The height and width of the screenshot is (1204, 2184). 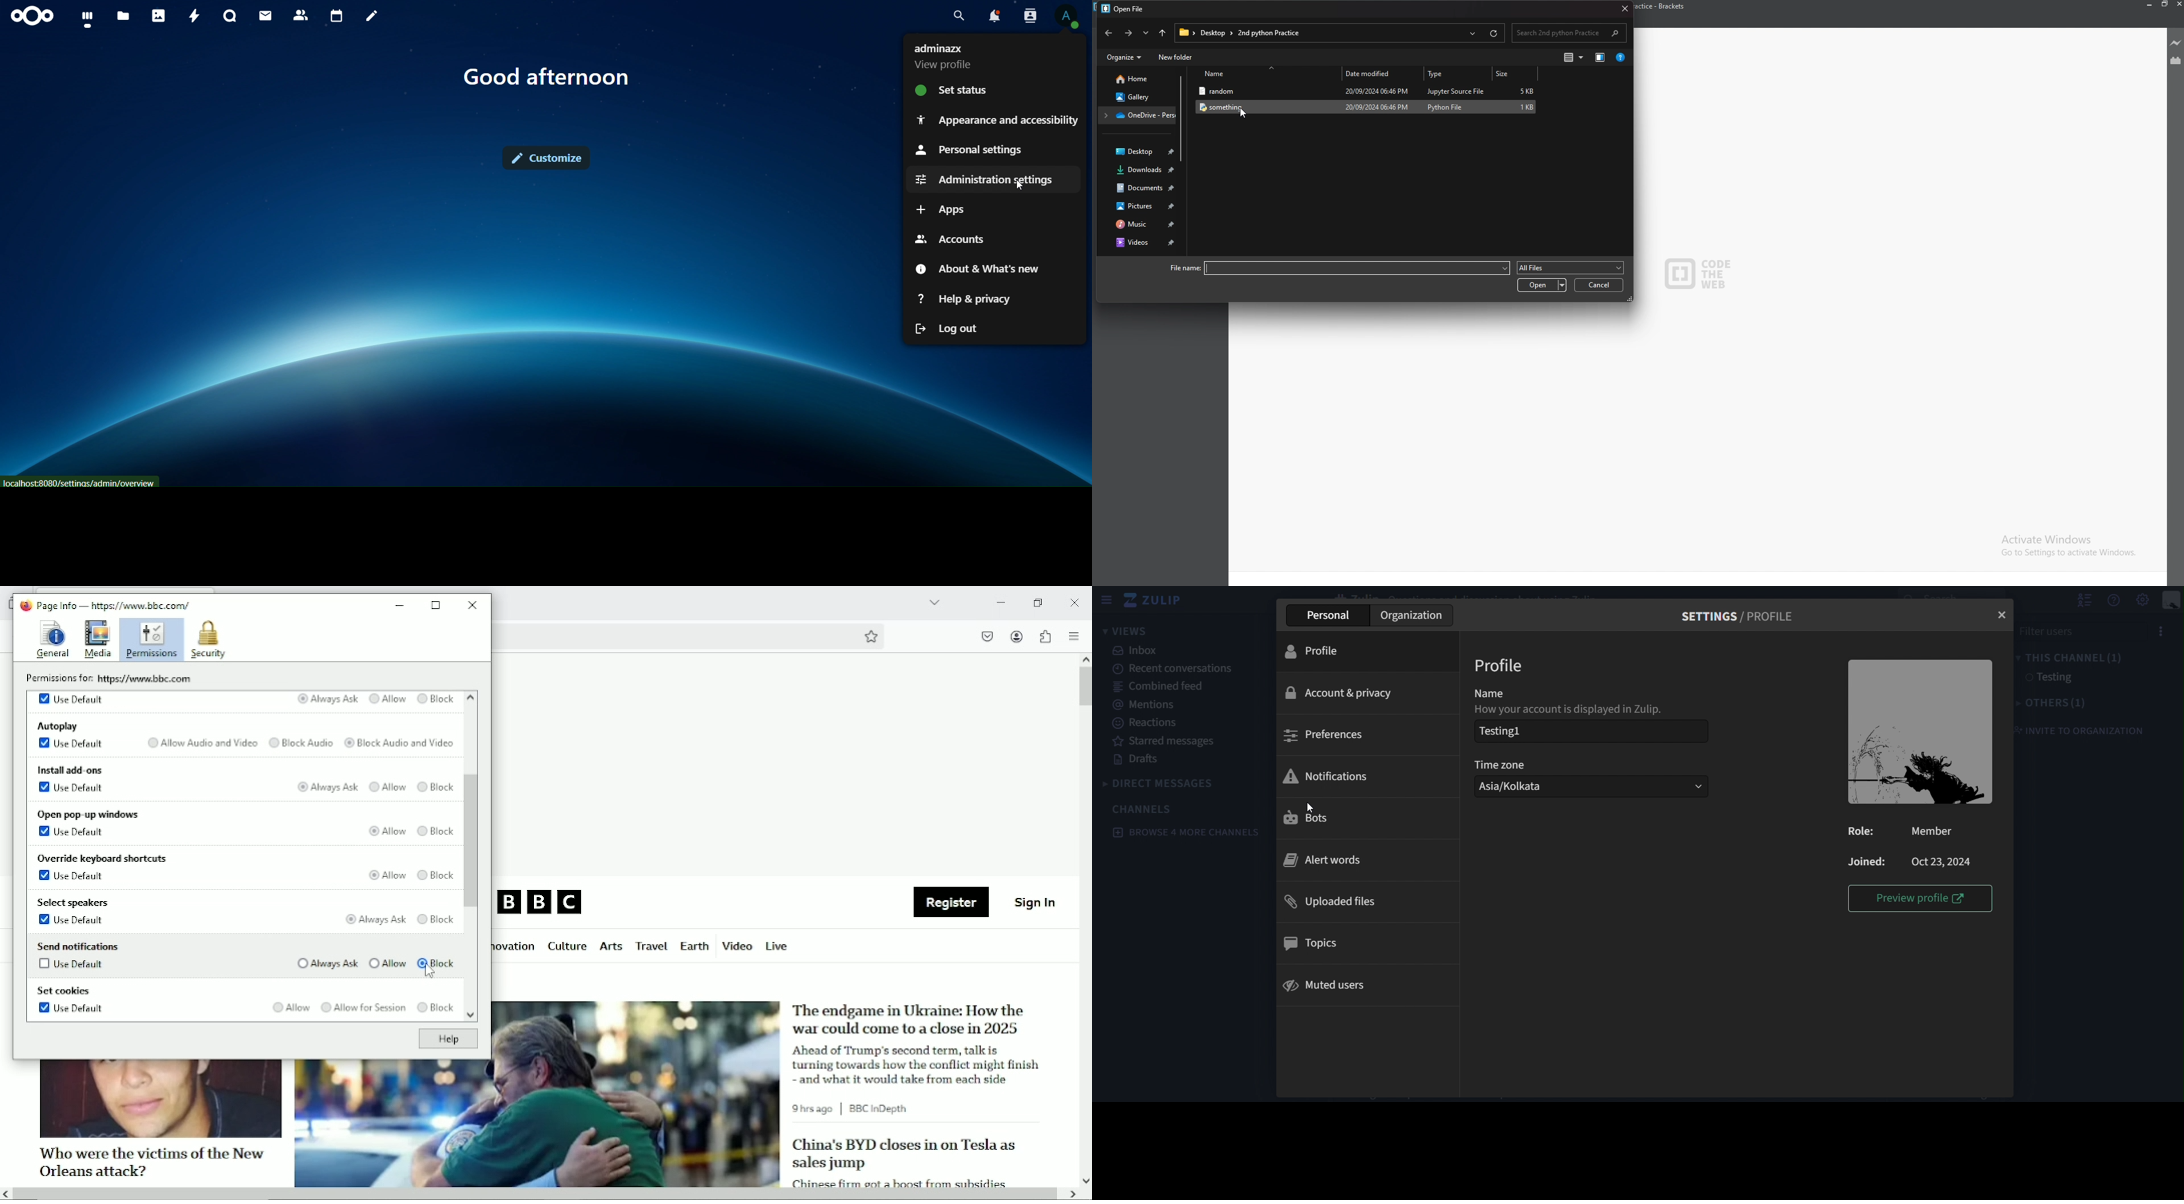 I want to click on send notifications, so click(x=77, y=945).